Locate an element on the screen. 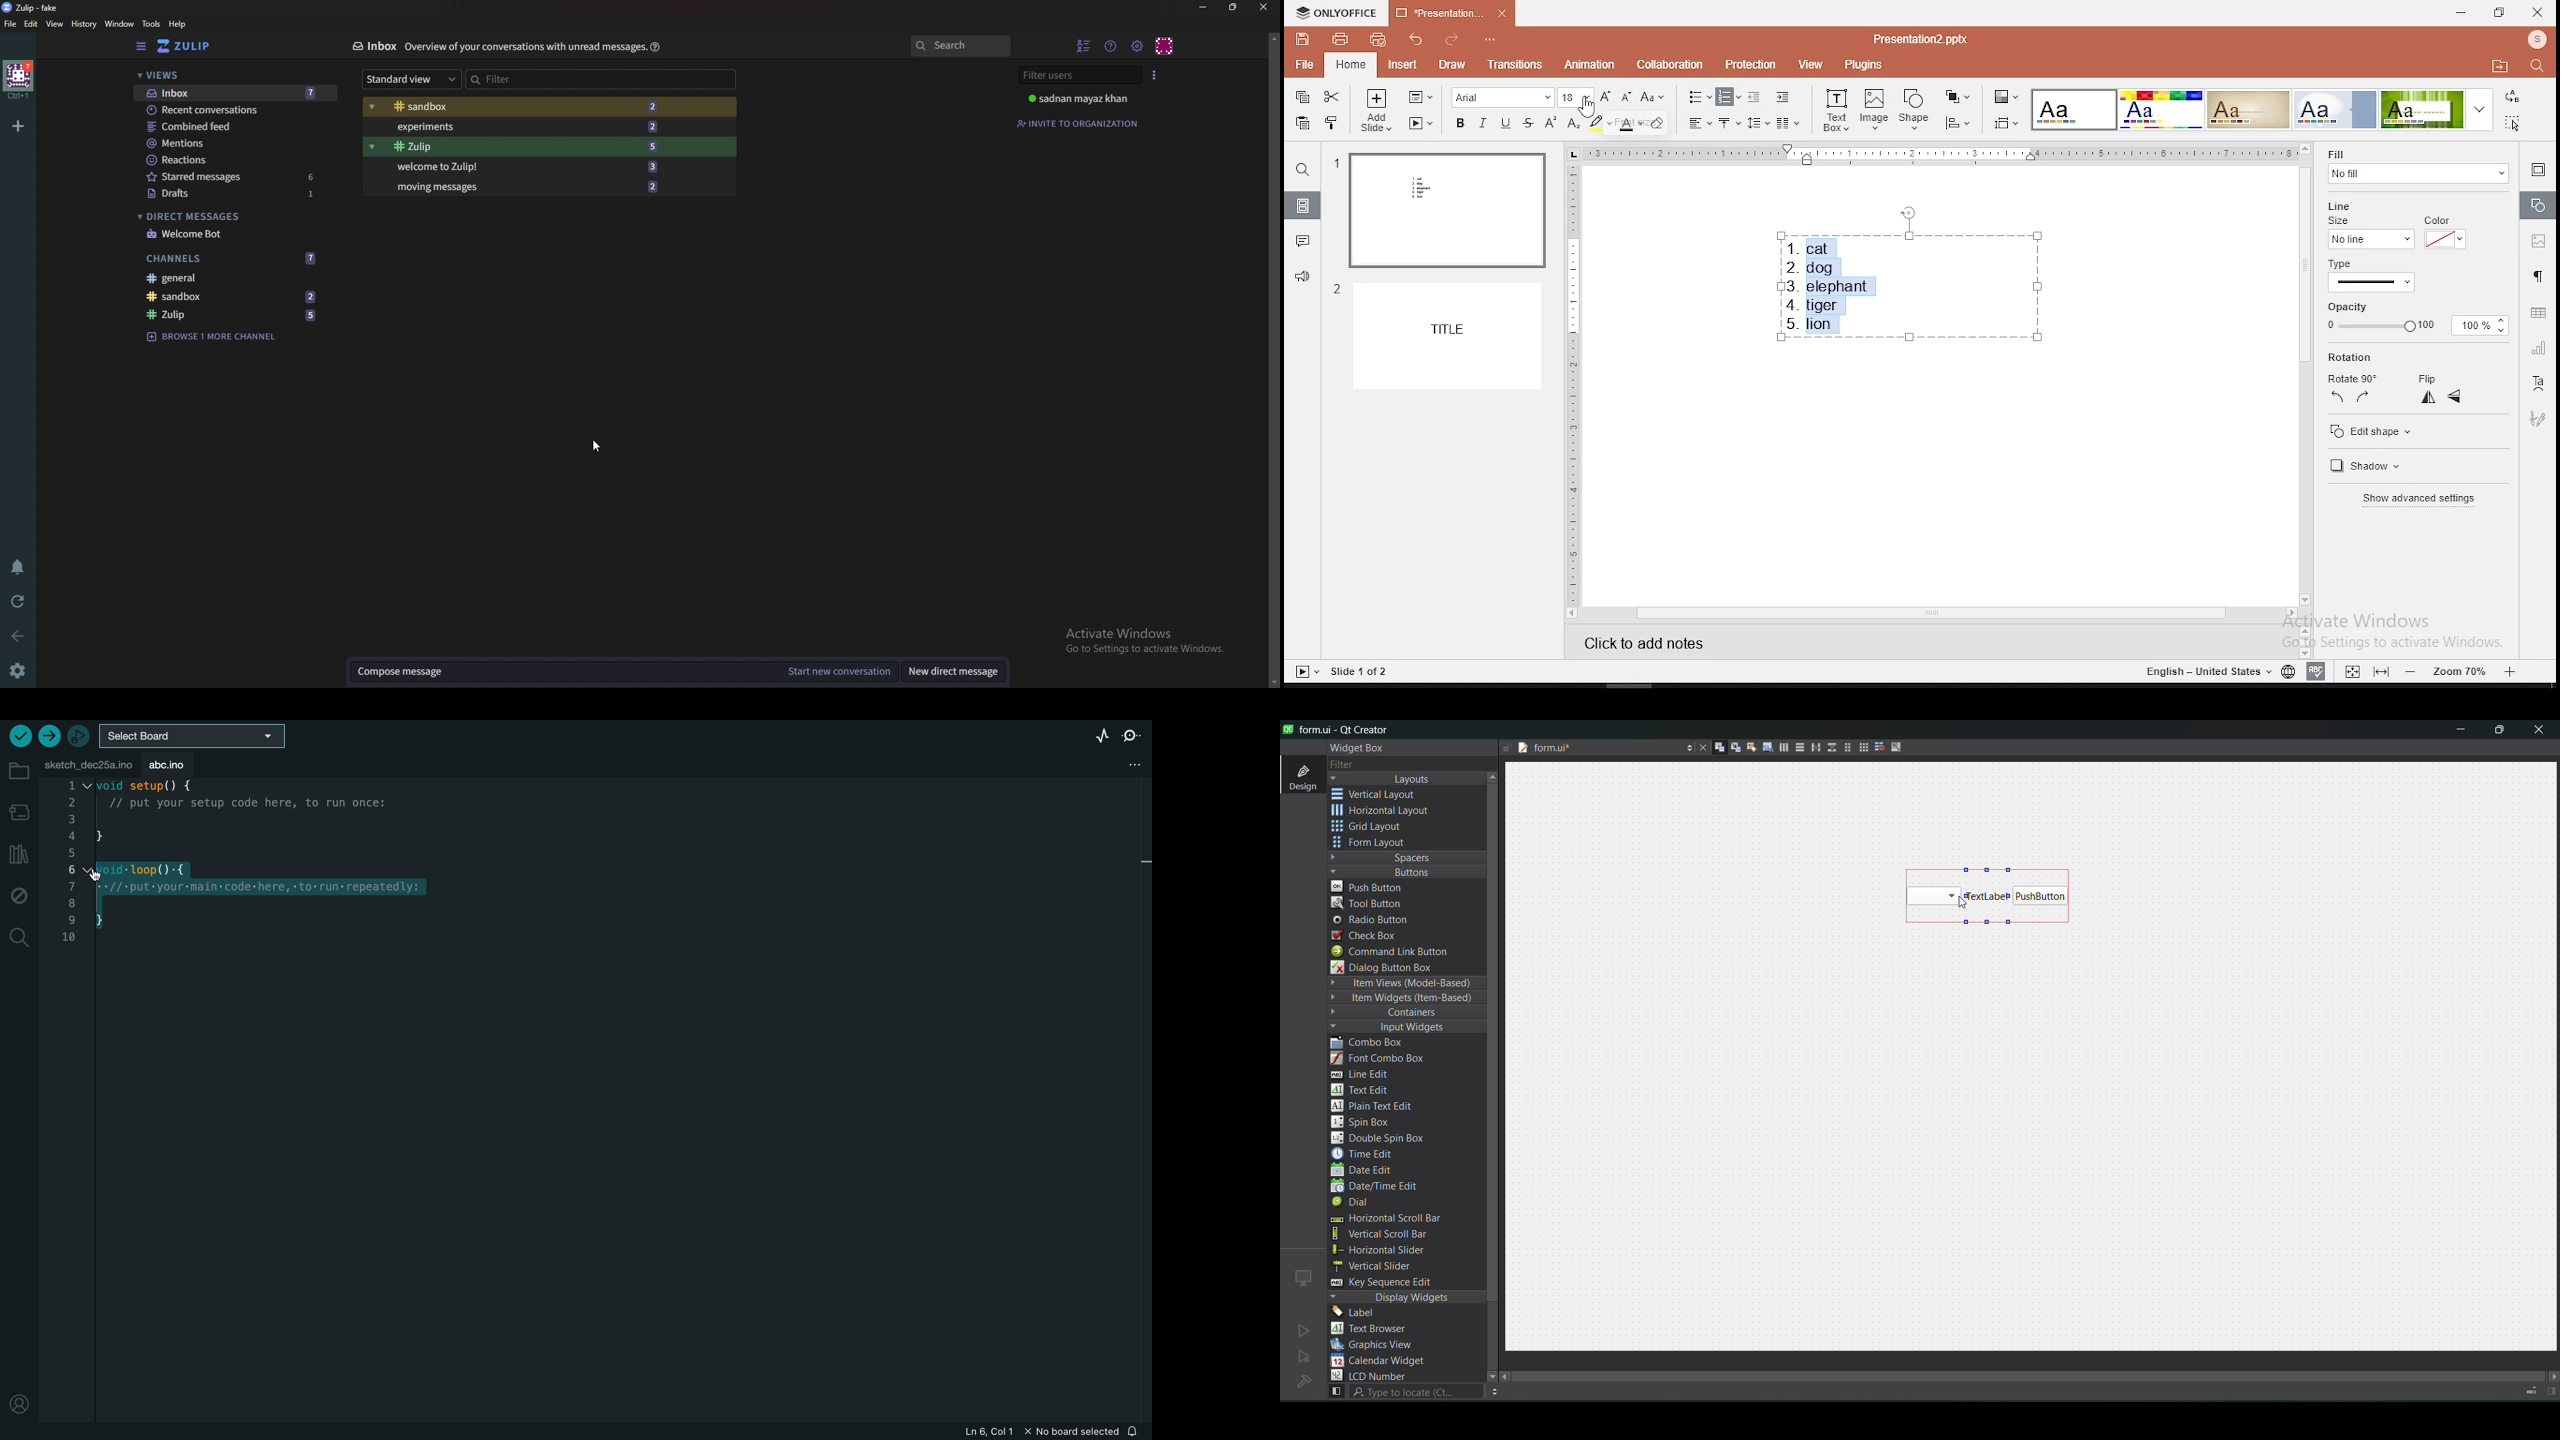 The image size is (2576, 1456). protection is located at coordinates (1750, 63).